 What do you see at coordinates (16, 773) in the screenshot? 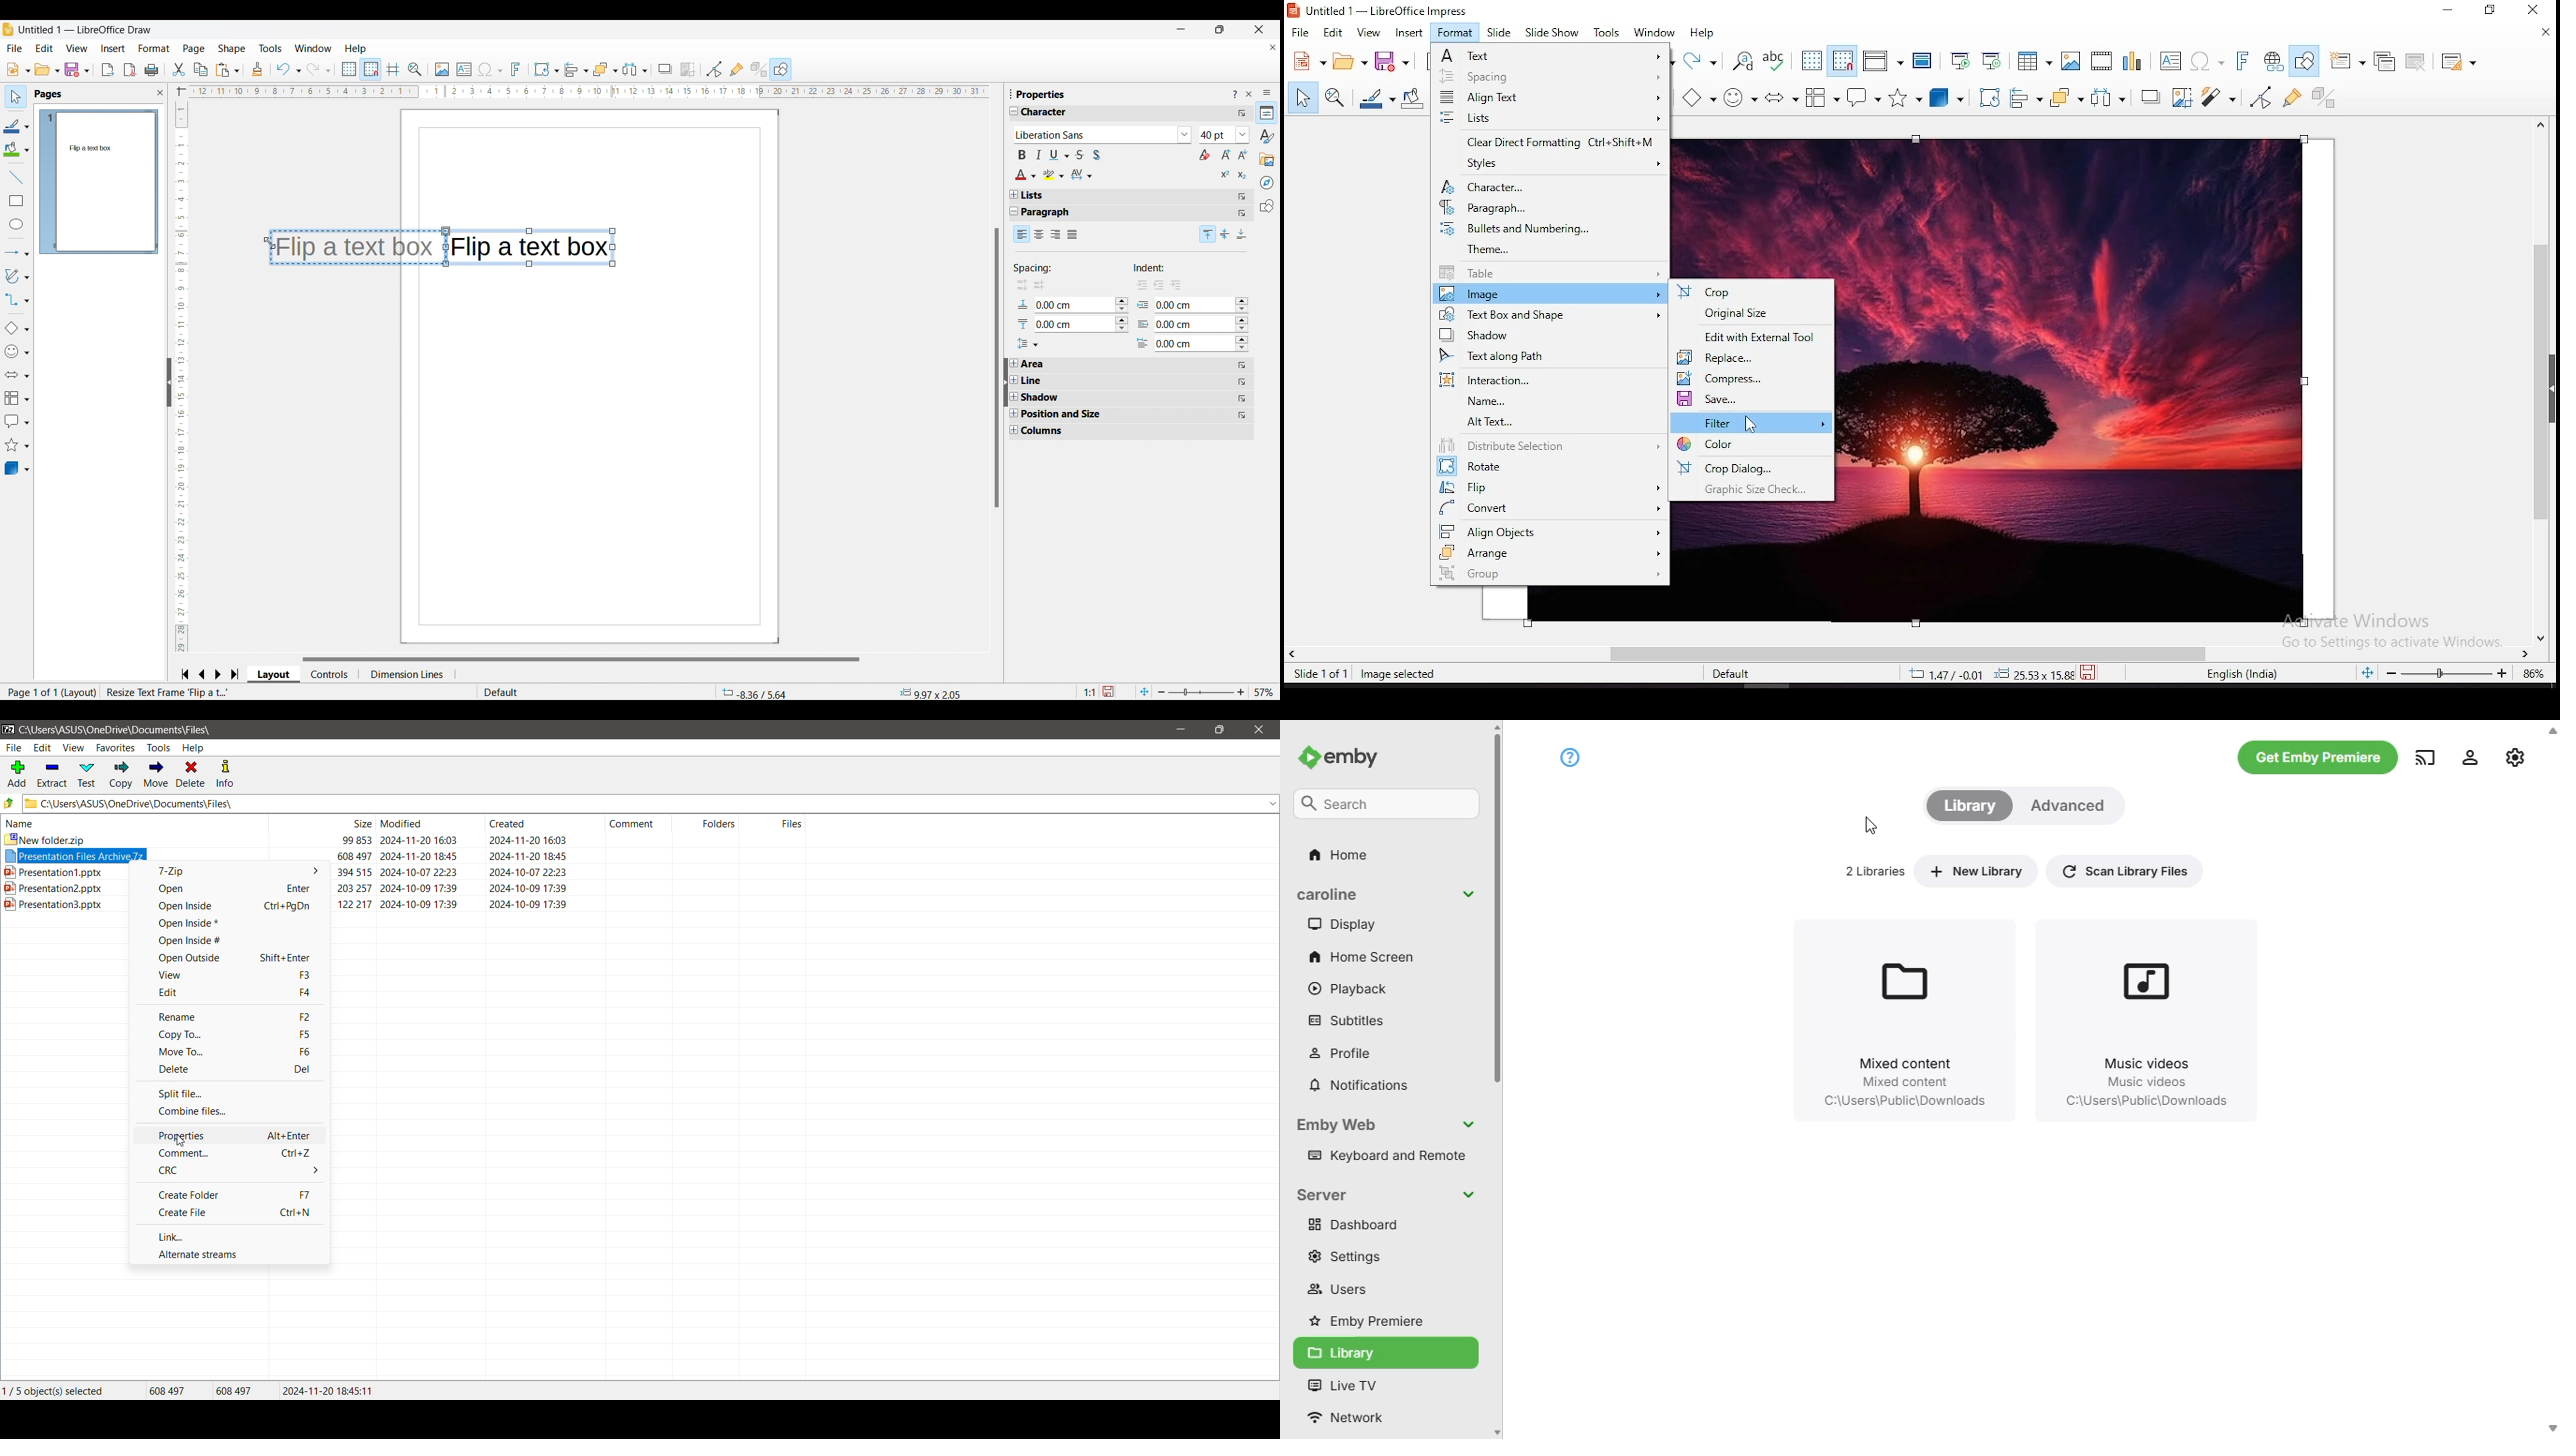
I see `Add` at bounding box center [16, 773].